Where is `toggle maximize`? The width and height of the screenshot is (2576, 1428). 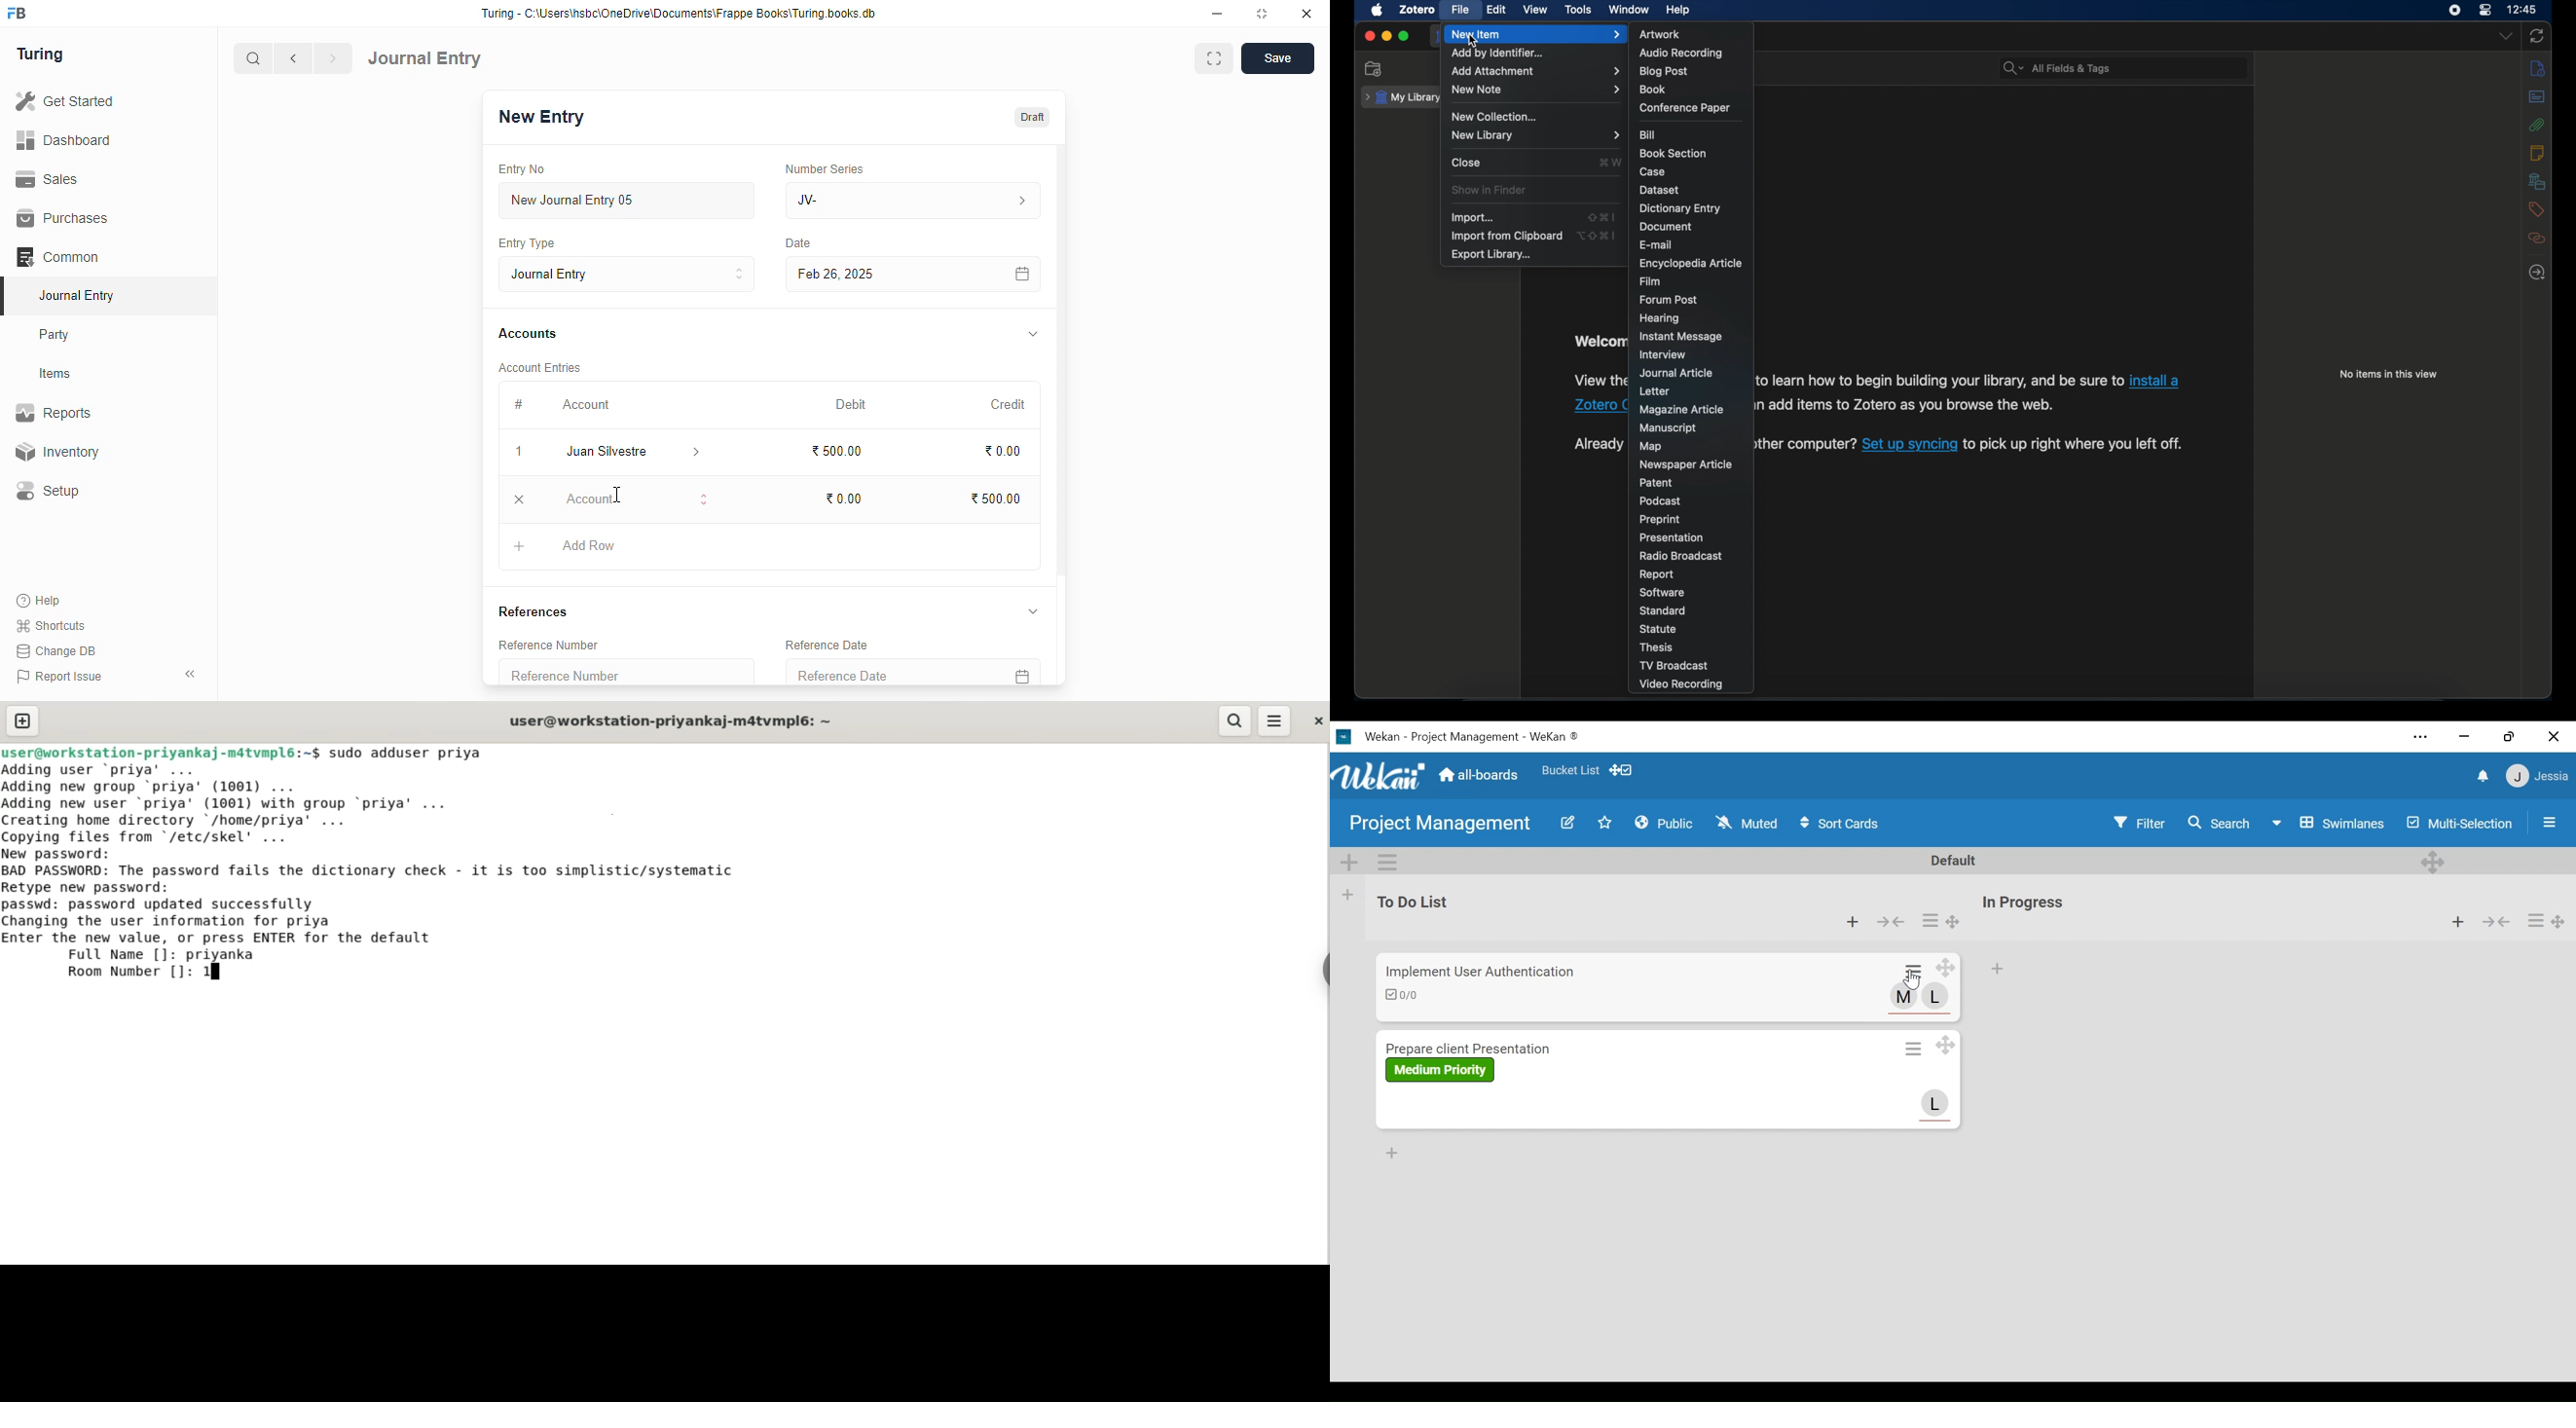 toggle maximize is located at coordinates (1262, 14).